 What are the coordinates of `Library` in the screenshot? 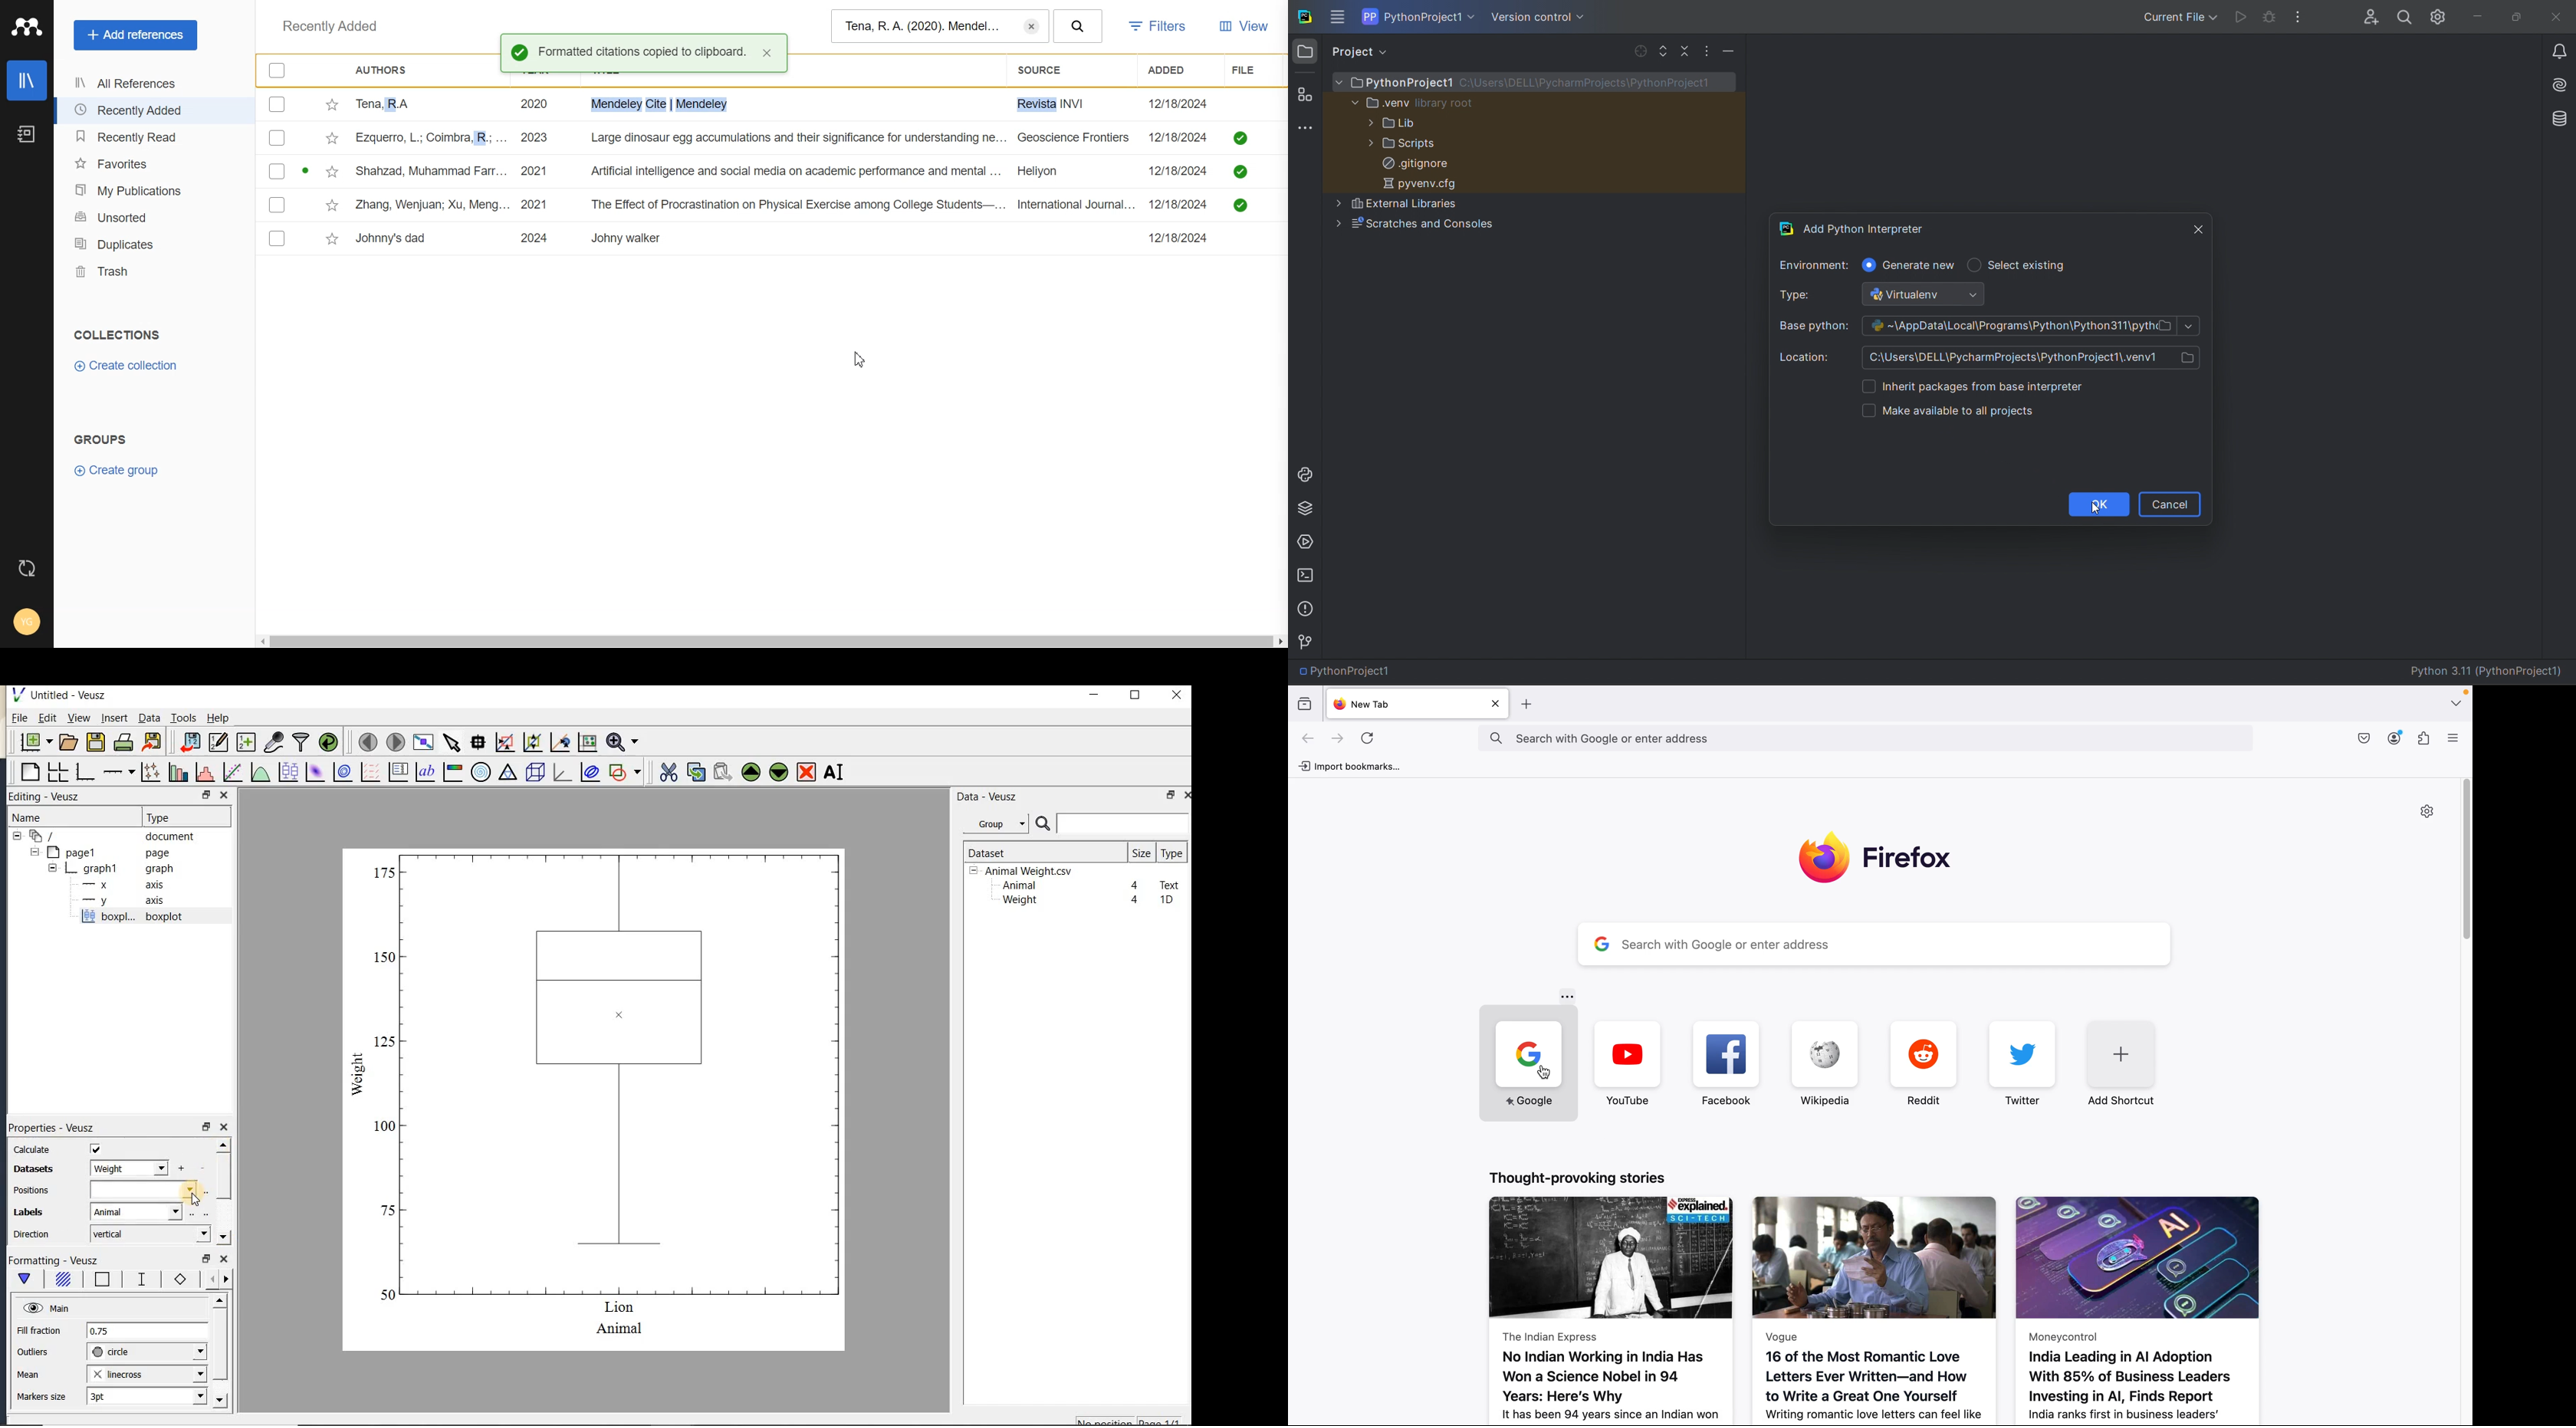 It's located at (28, 80).